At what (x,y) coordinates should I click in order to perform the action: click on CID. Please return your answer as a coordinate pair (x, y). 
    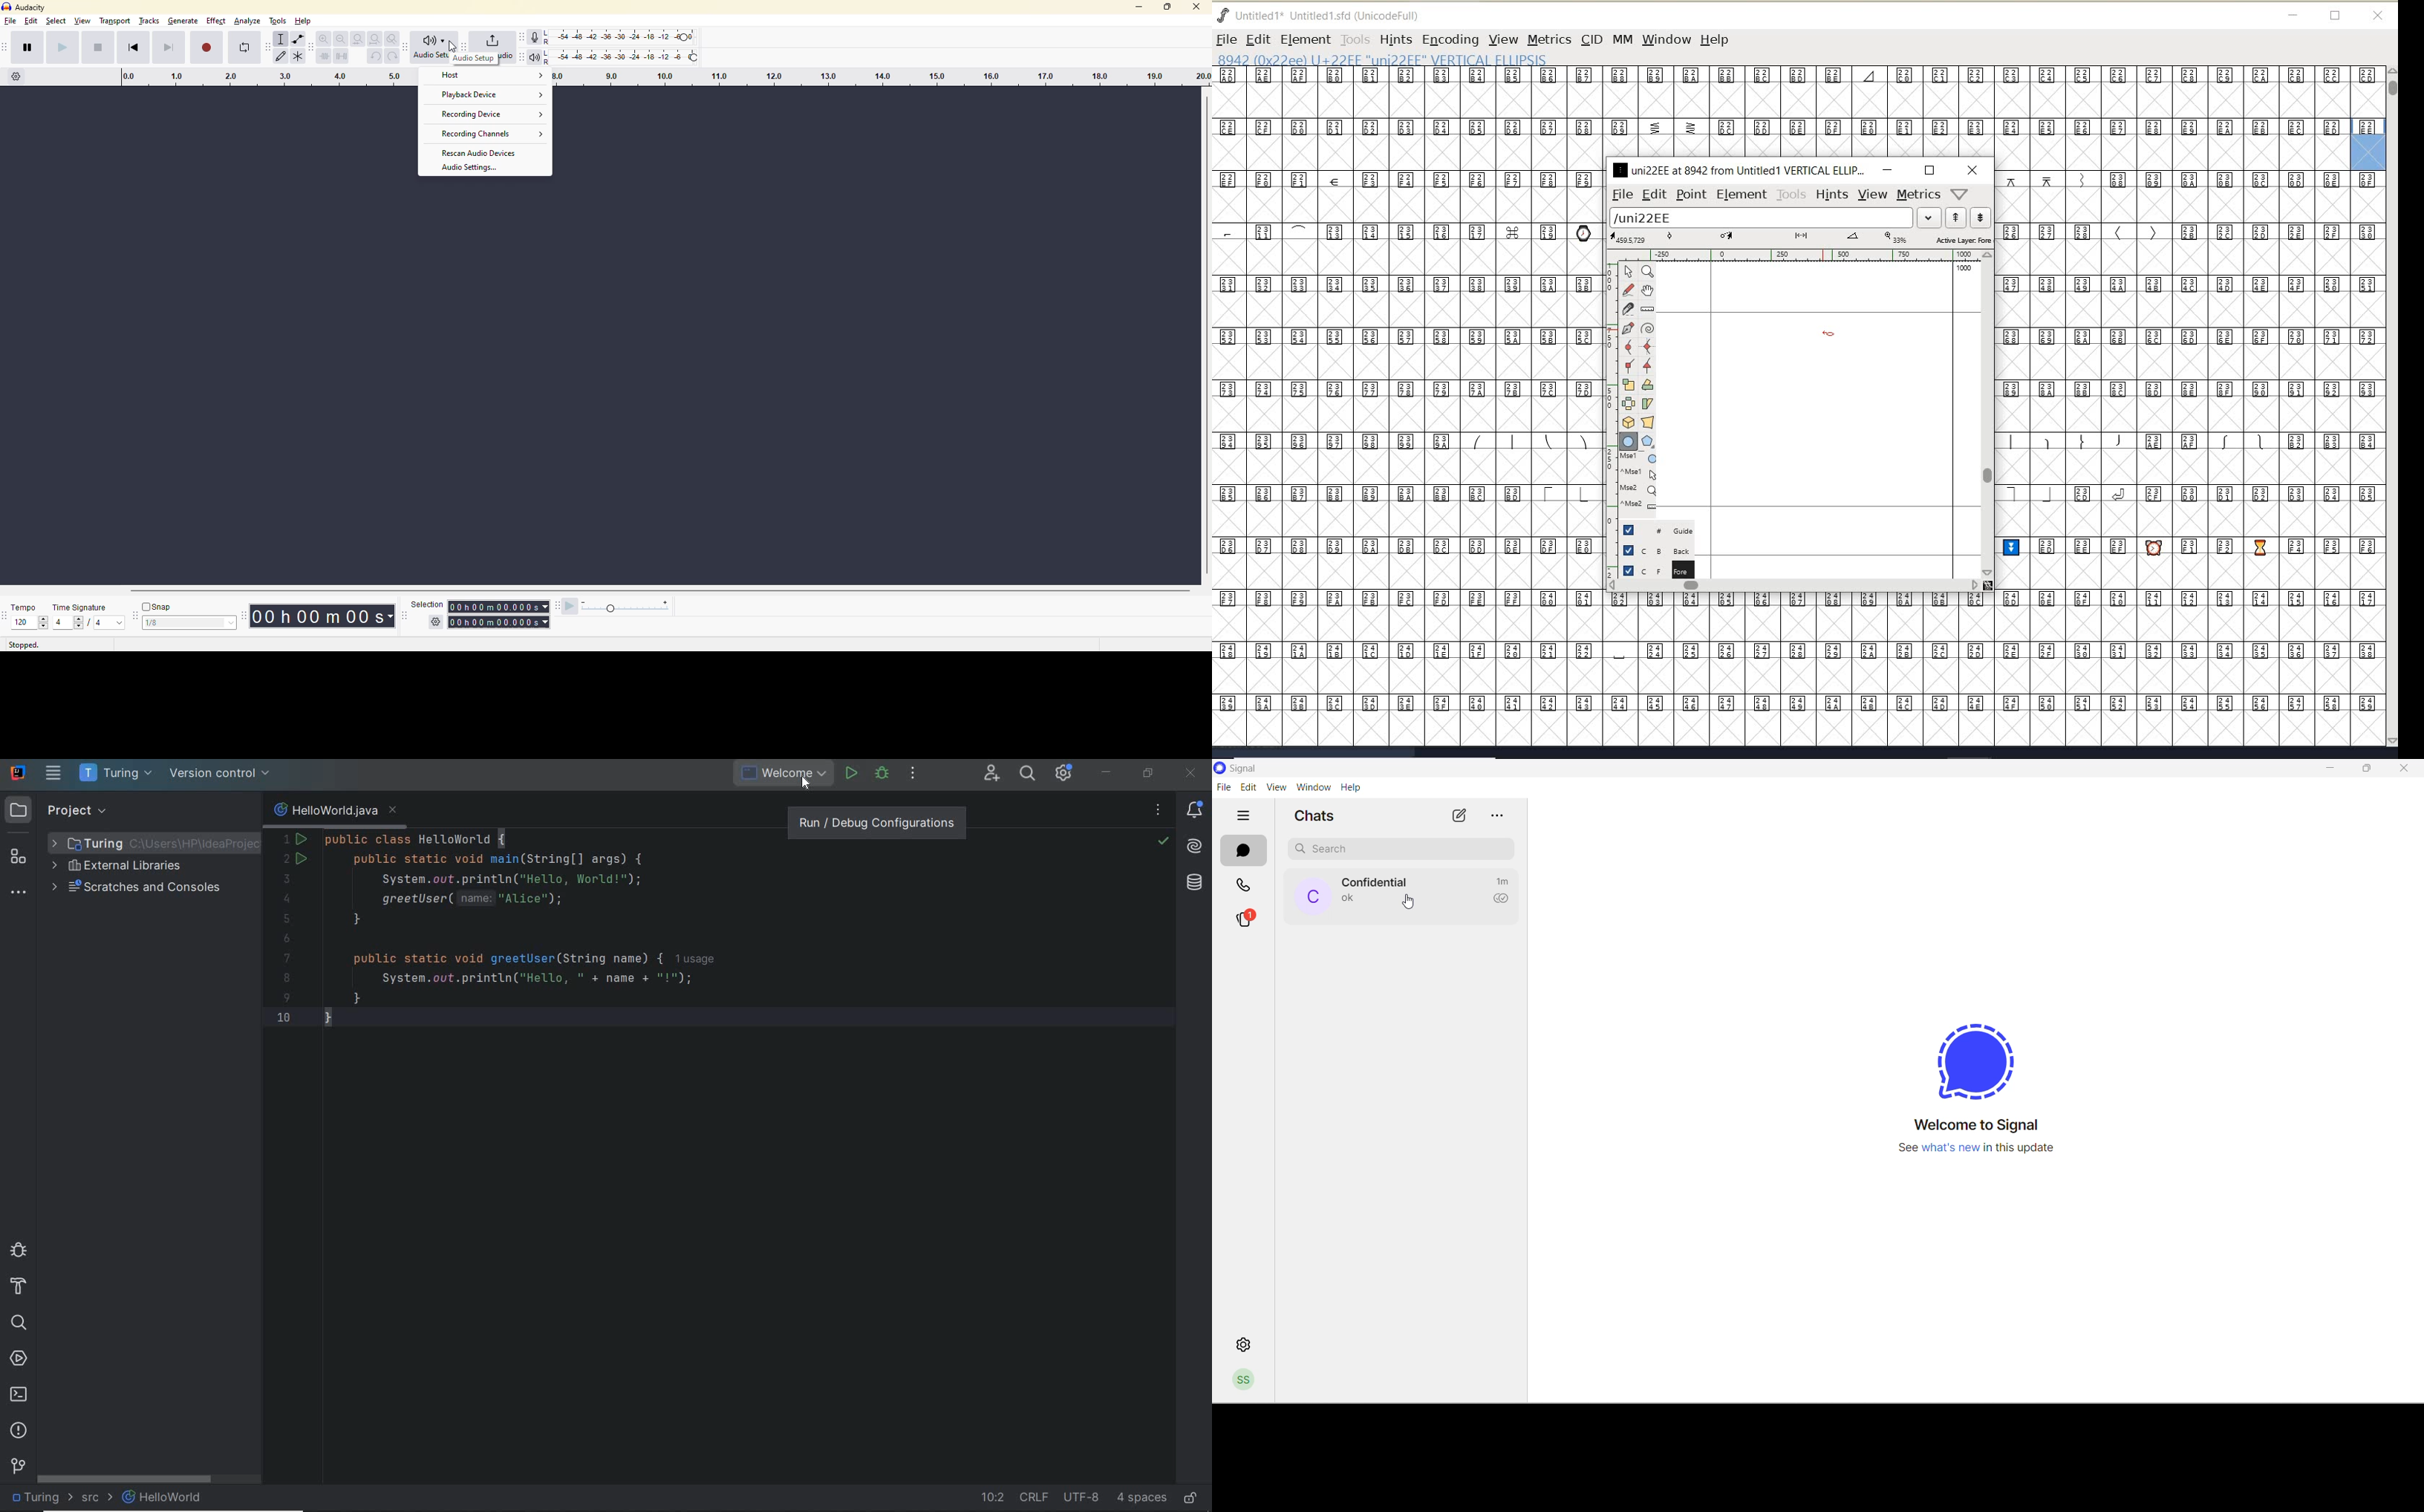
    Looking at the image, I should click on (1591, 39).